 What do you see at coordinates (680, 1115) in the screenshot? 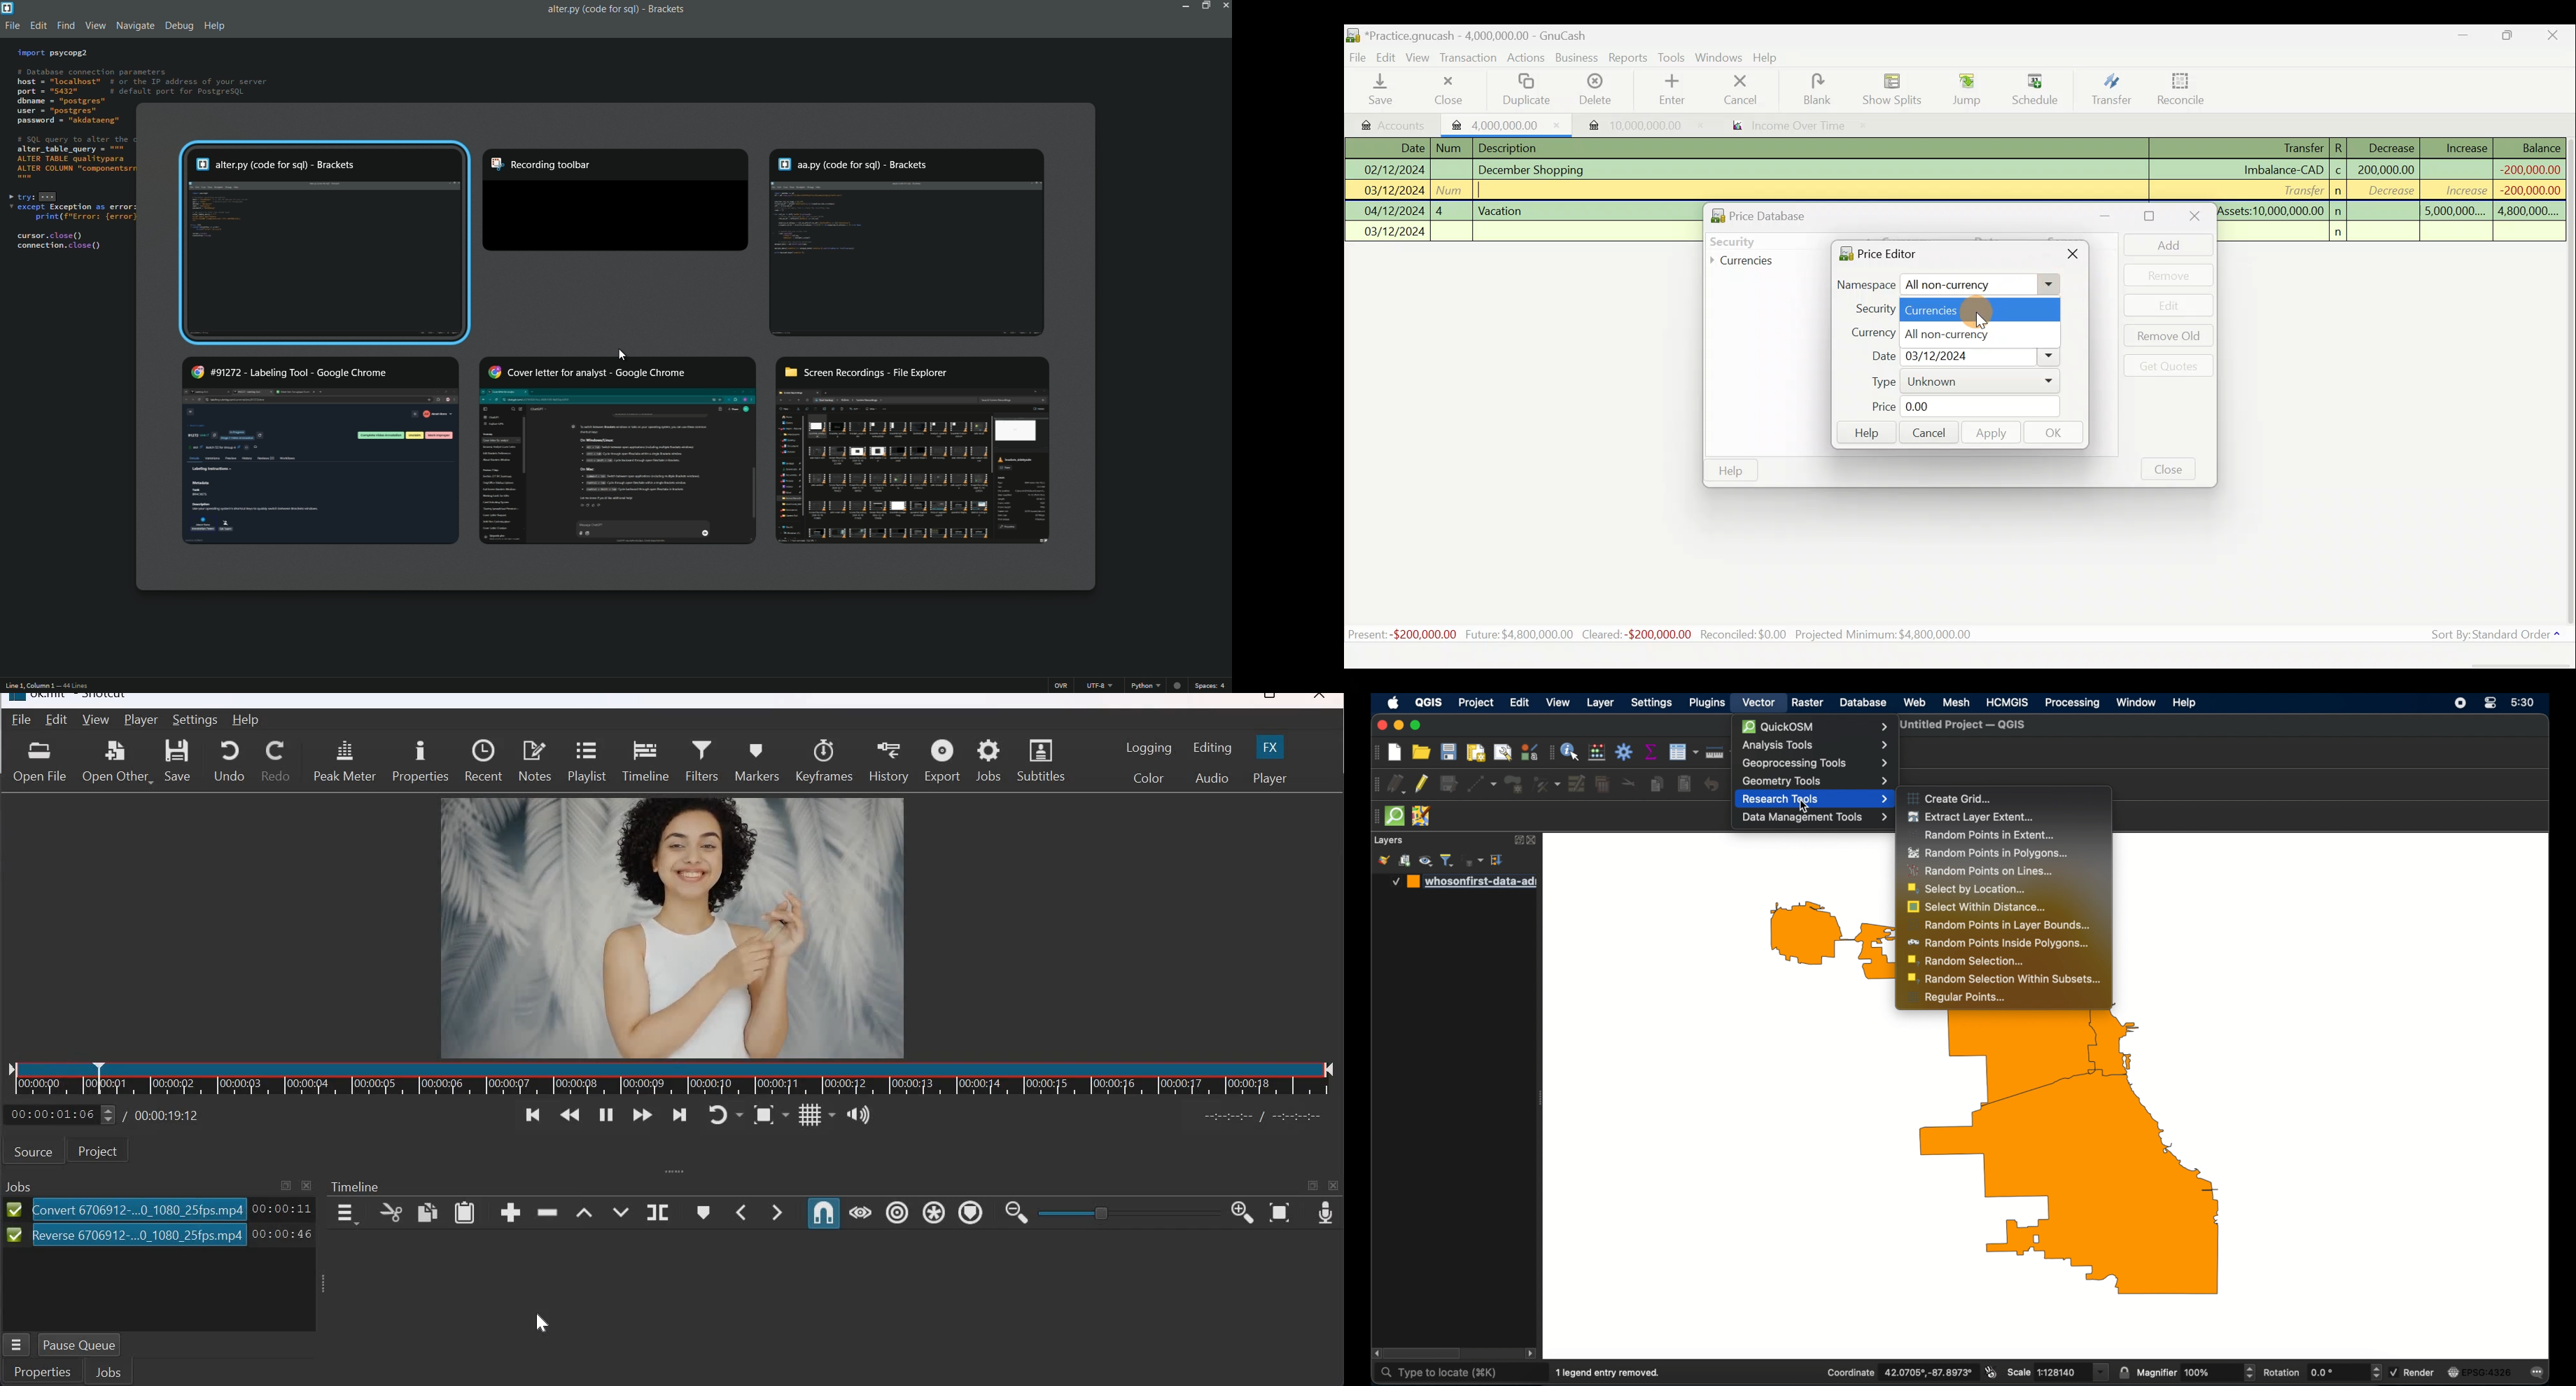
I see `Skip to the next point` at bounding box center [680, 1115].